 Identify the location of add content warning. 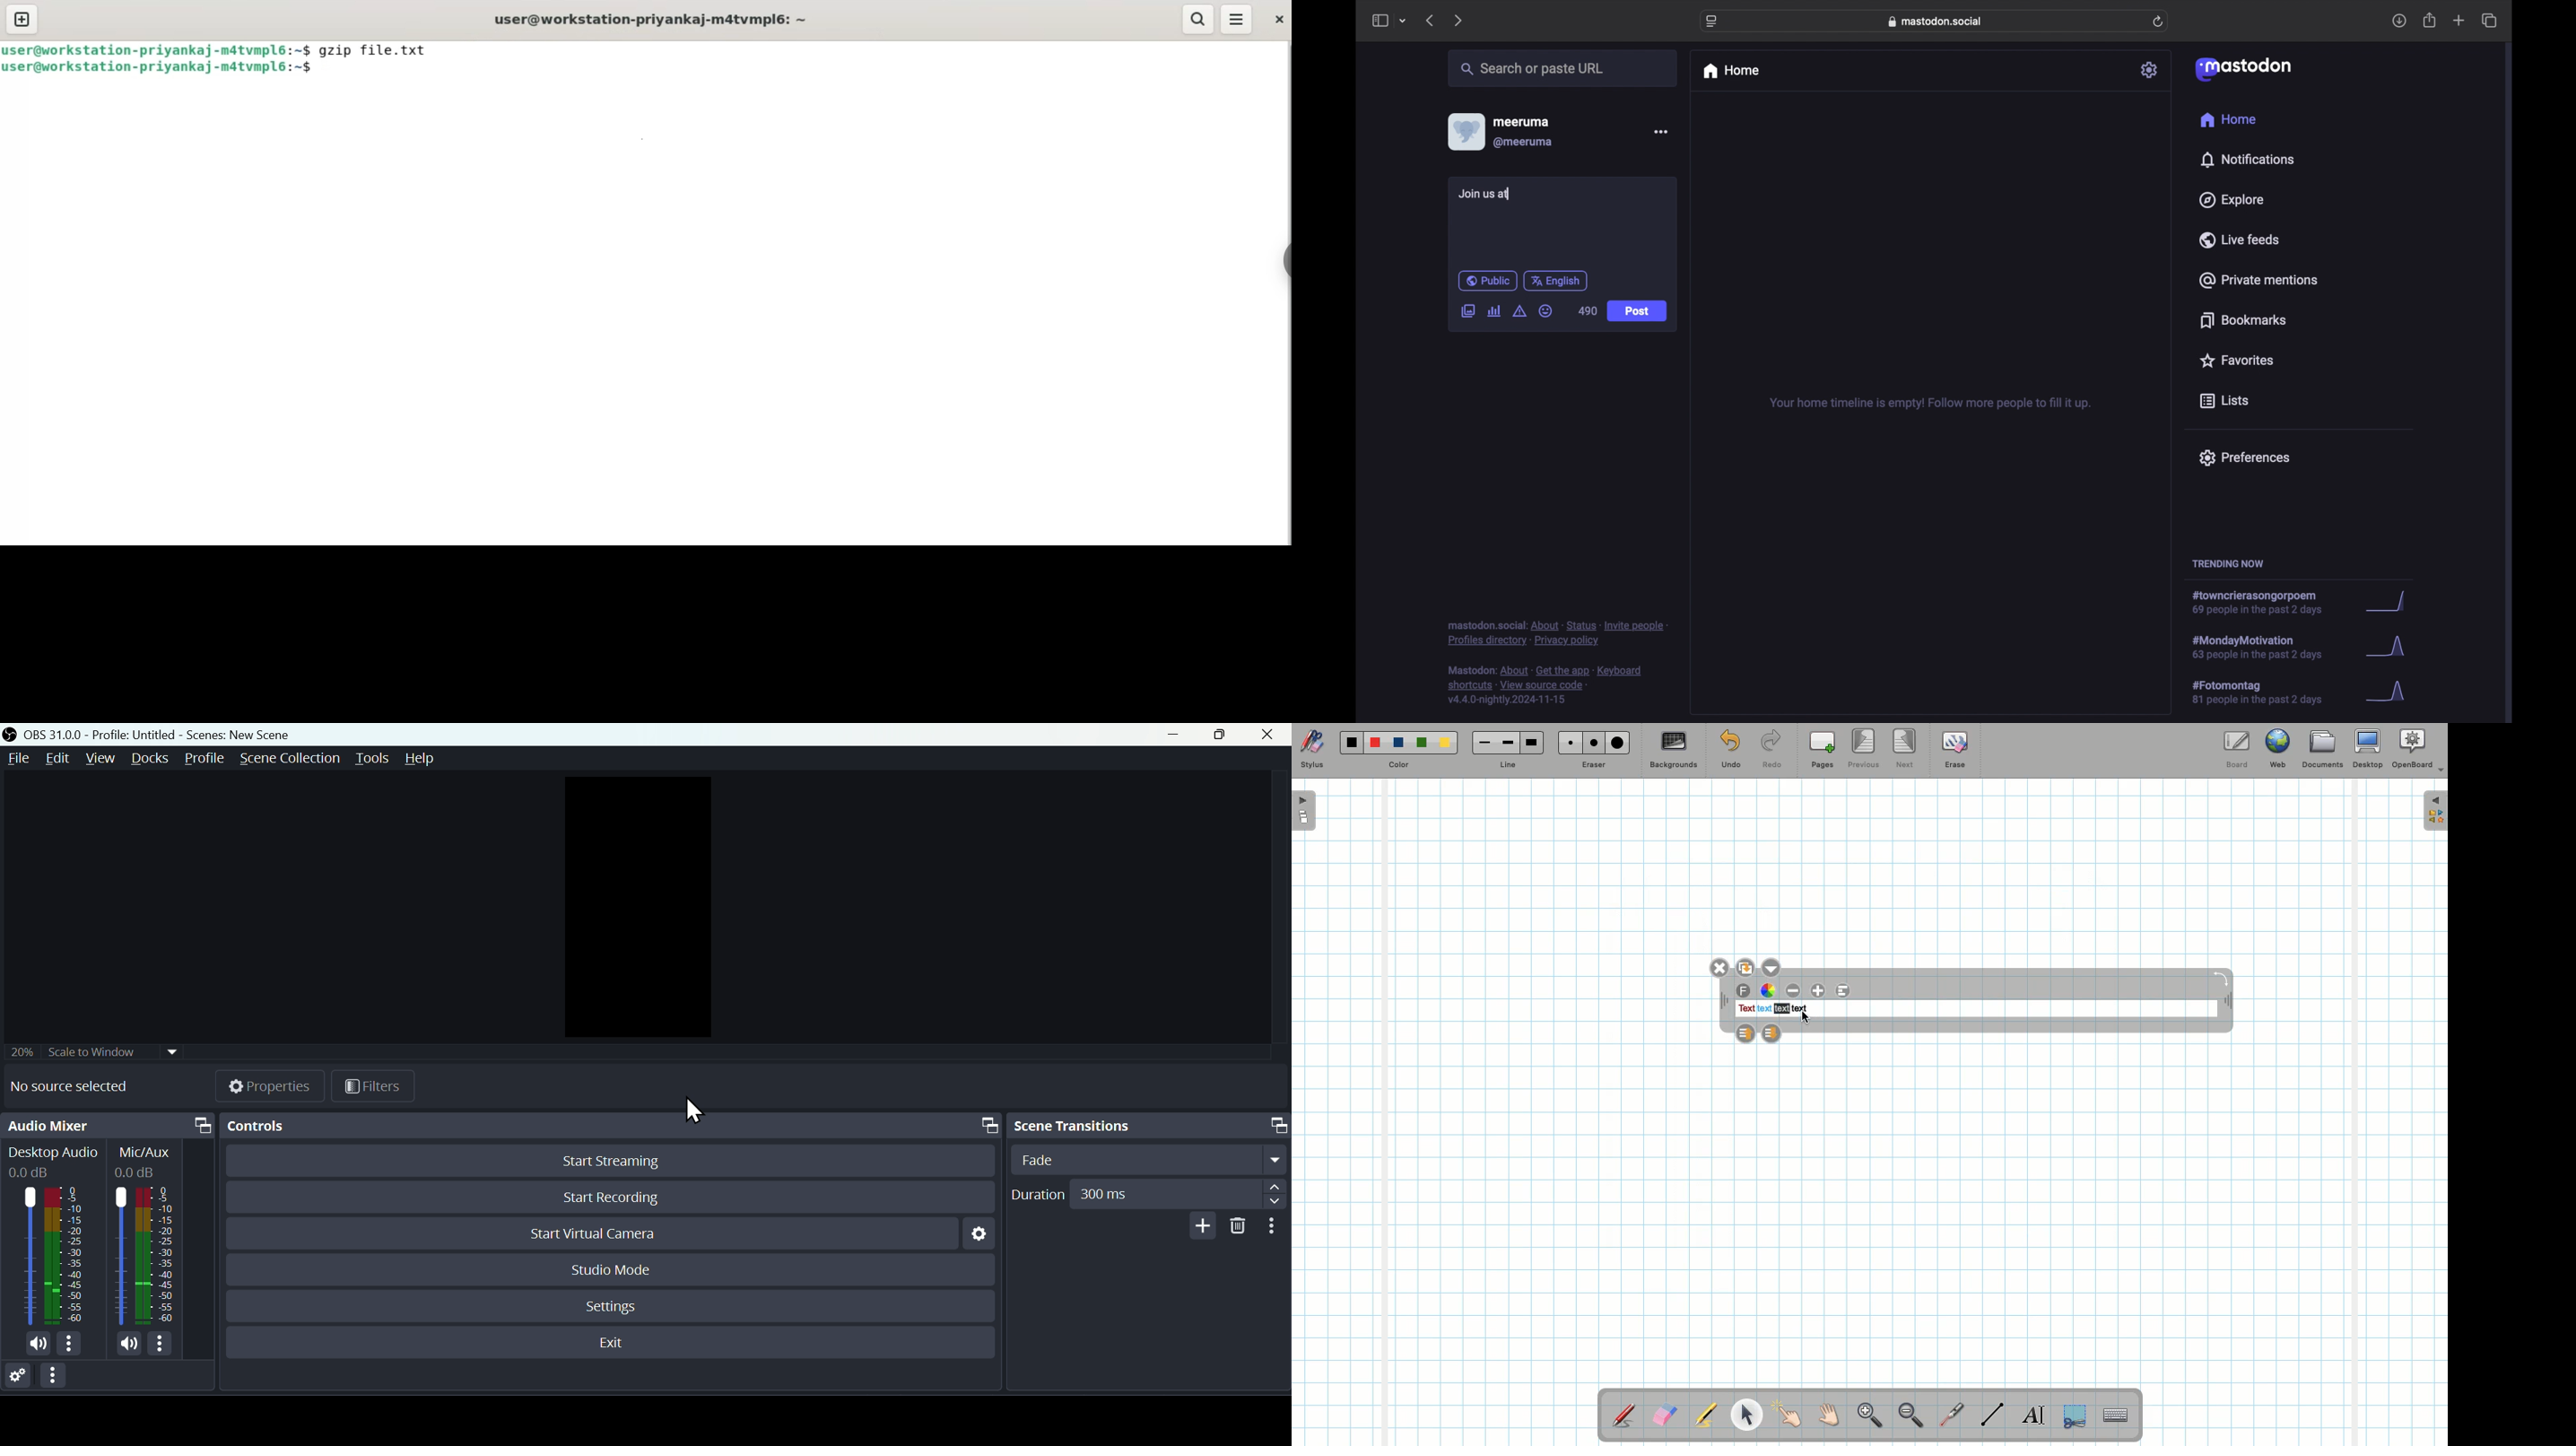
(1519, 311).